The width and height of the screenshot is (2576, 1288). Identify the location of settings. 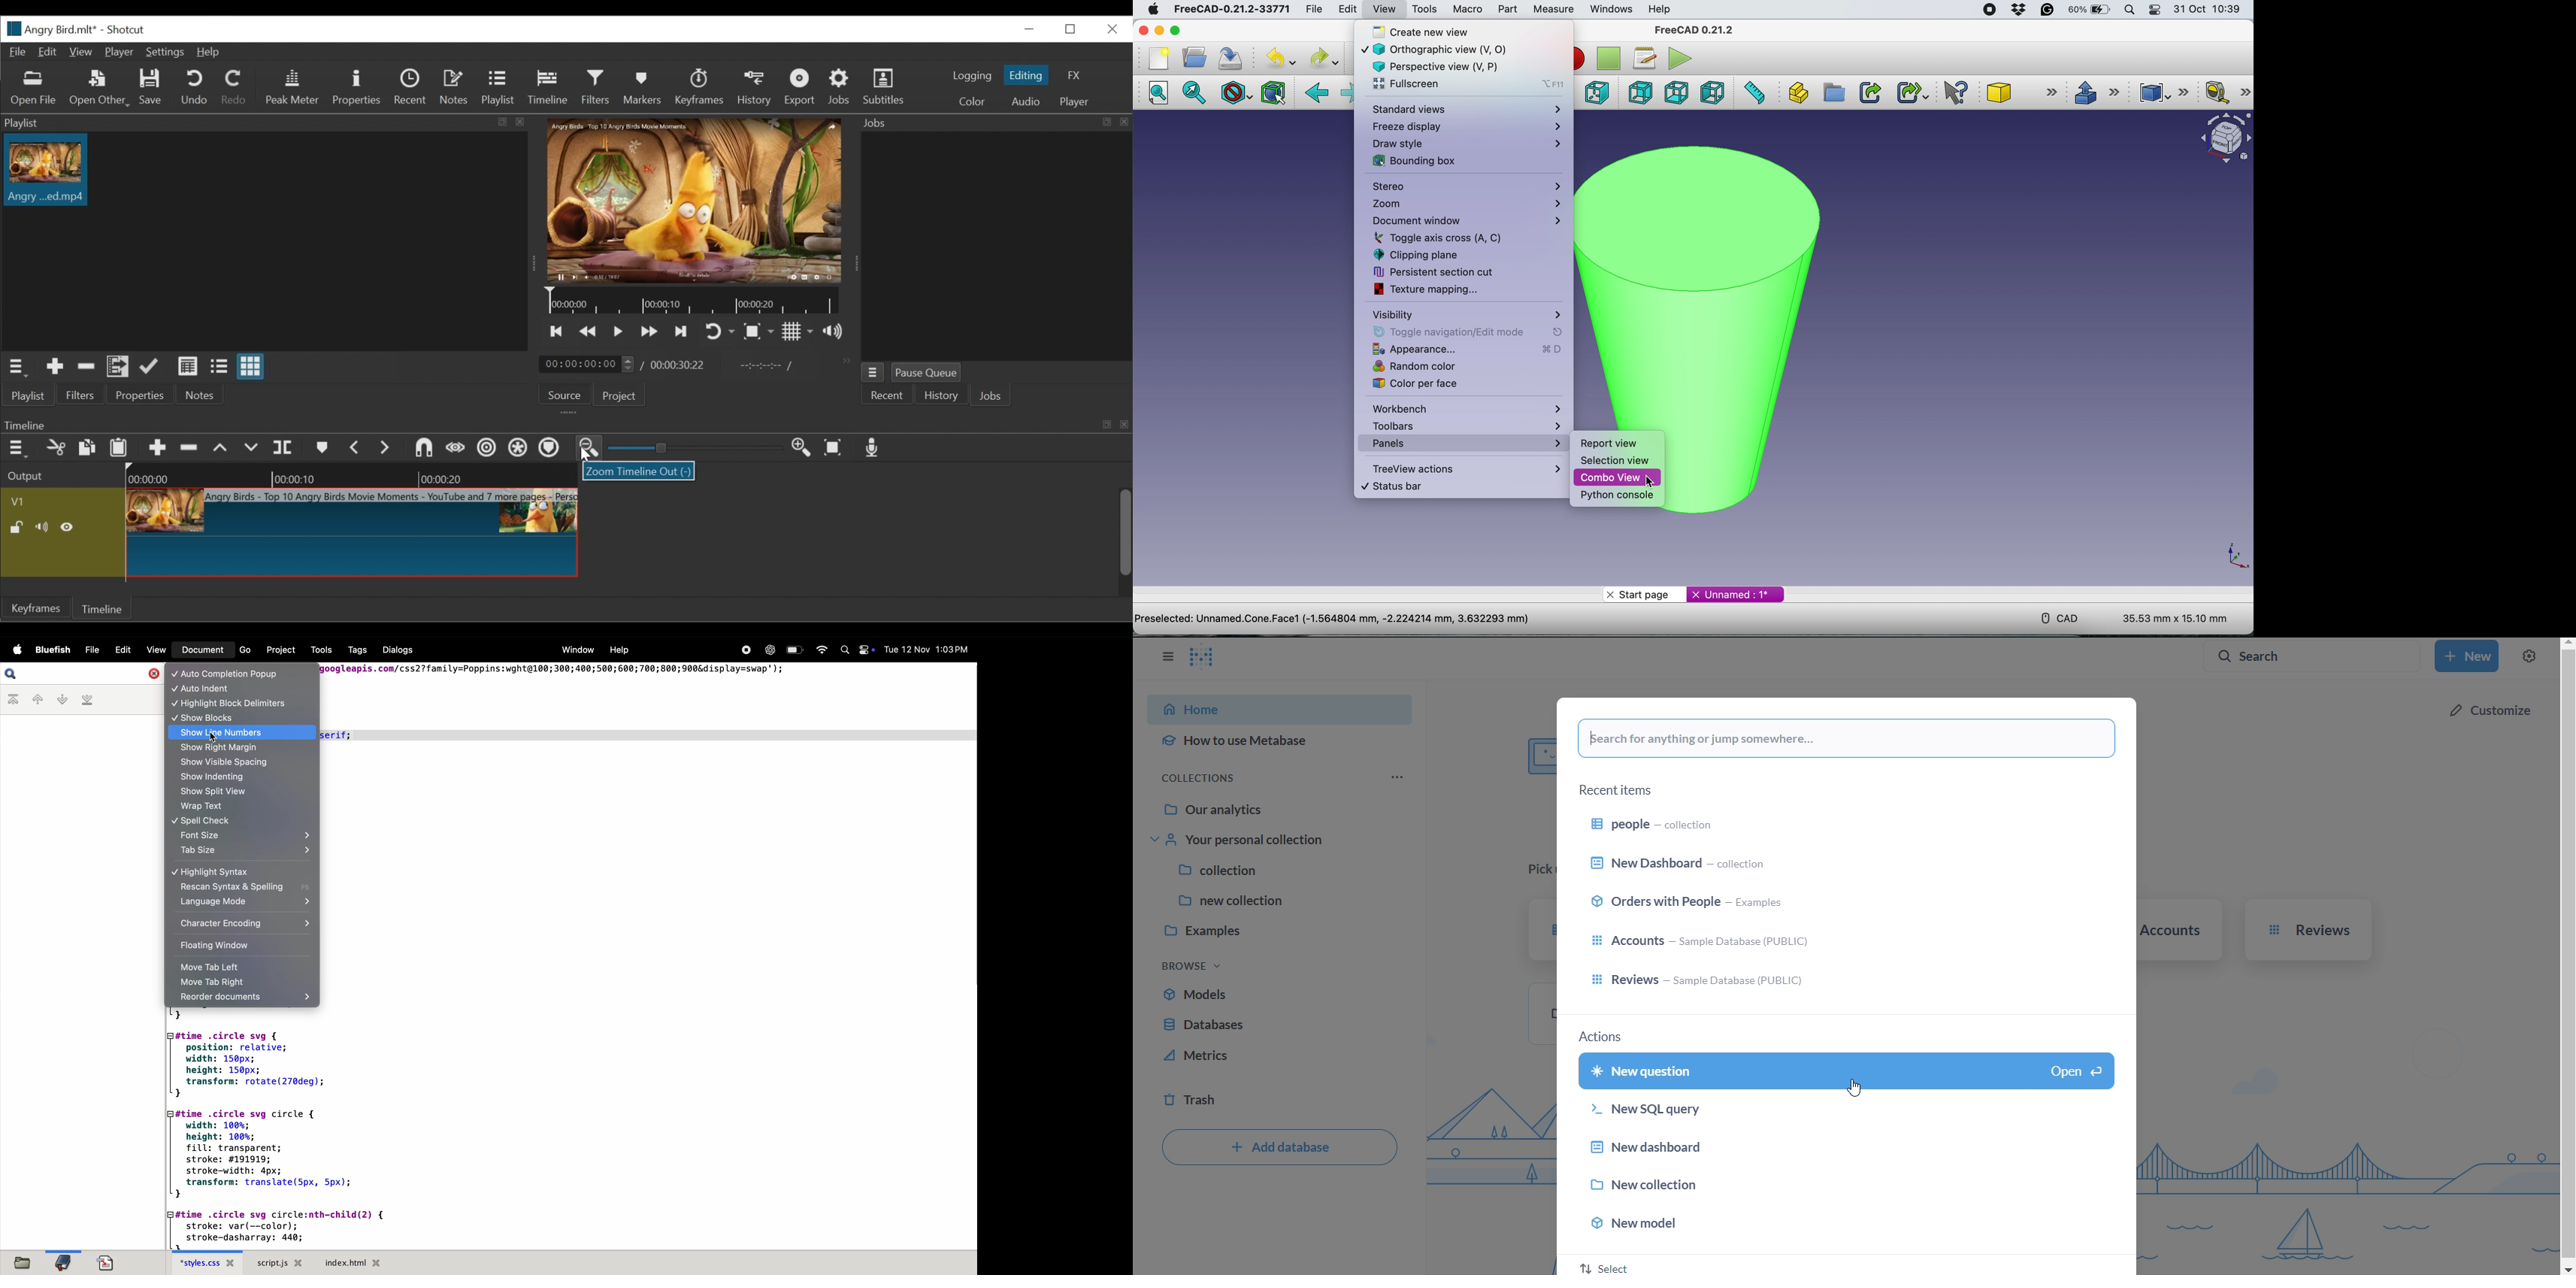
(2529, 656).